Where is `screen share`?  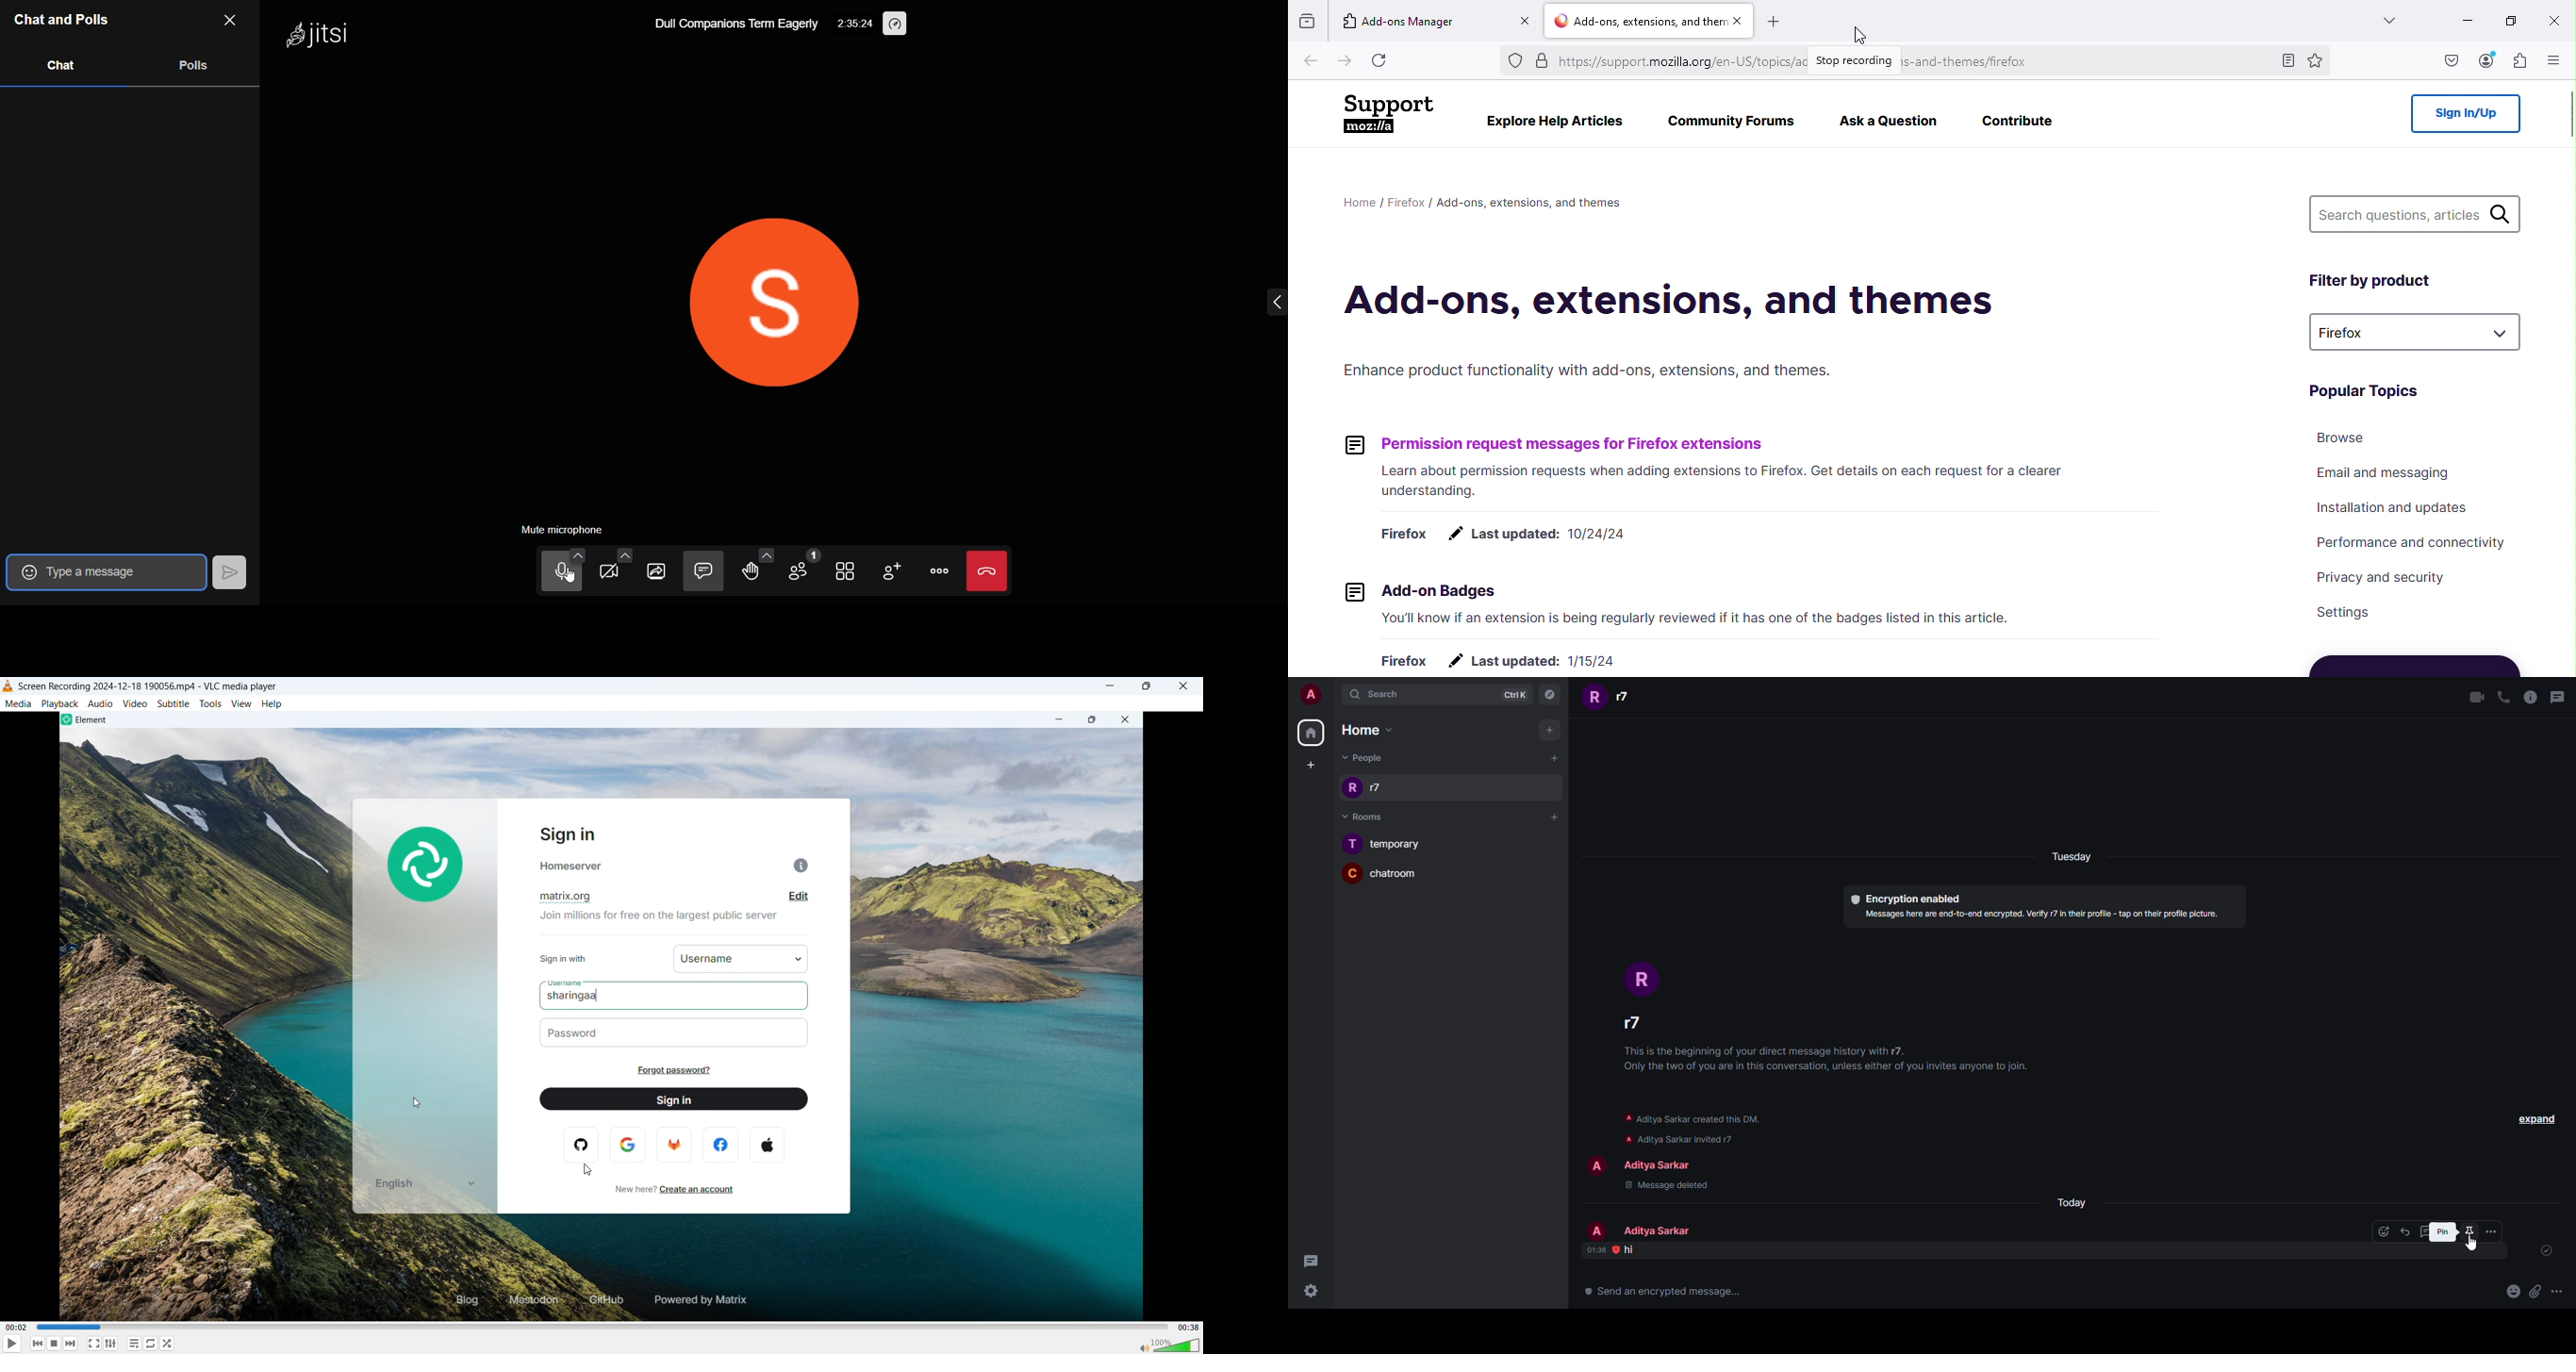 screen share is located at coordinates (660, 575).